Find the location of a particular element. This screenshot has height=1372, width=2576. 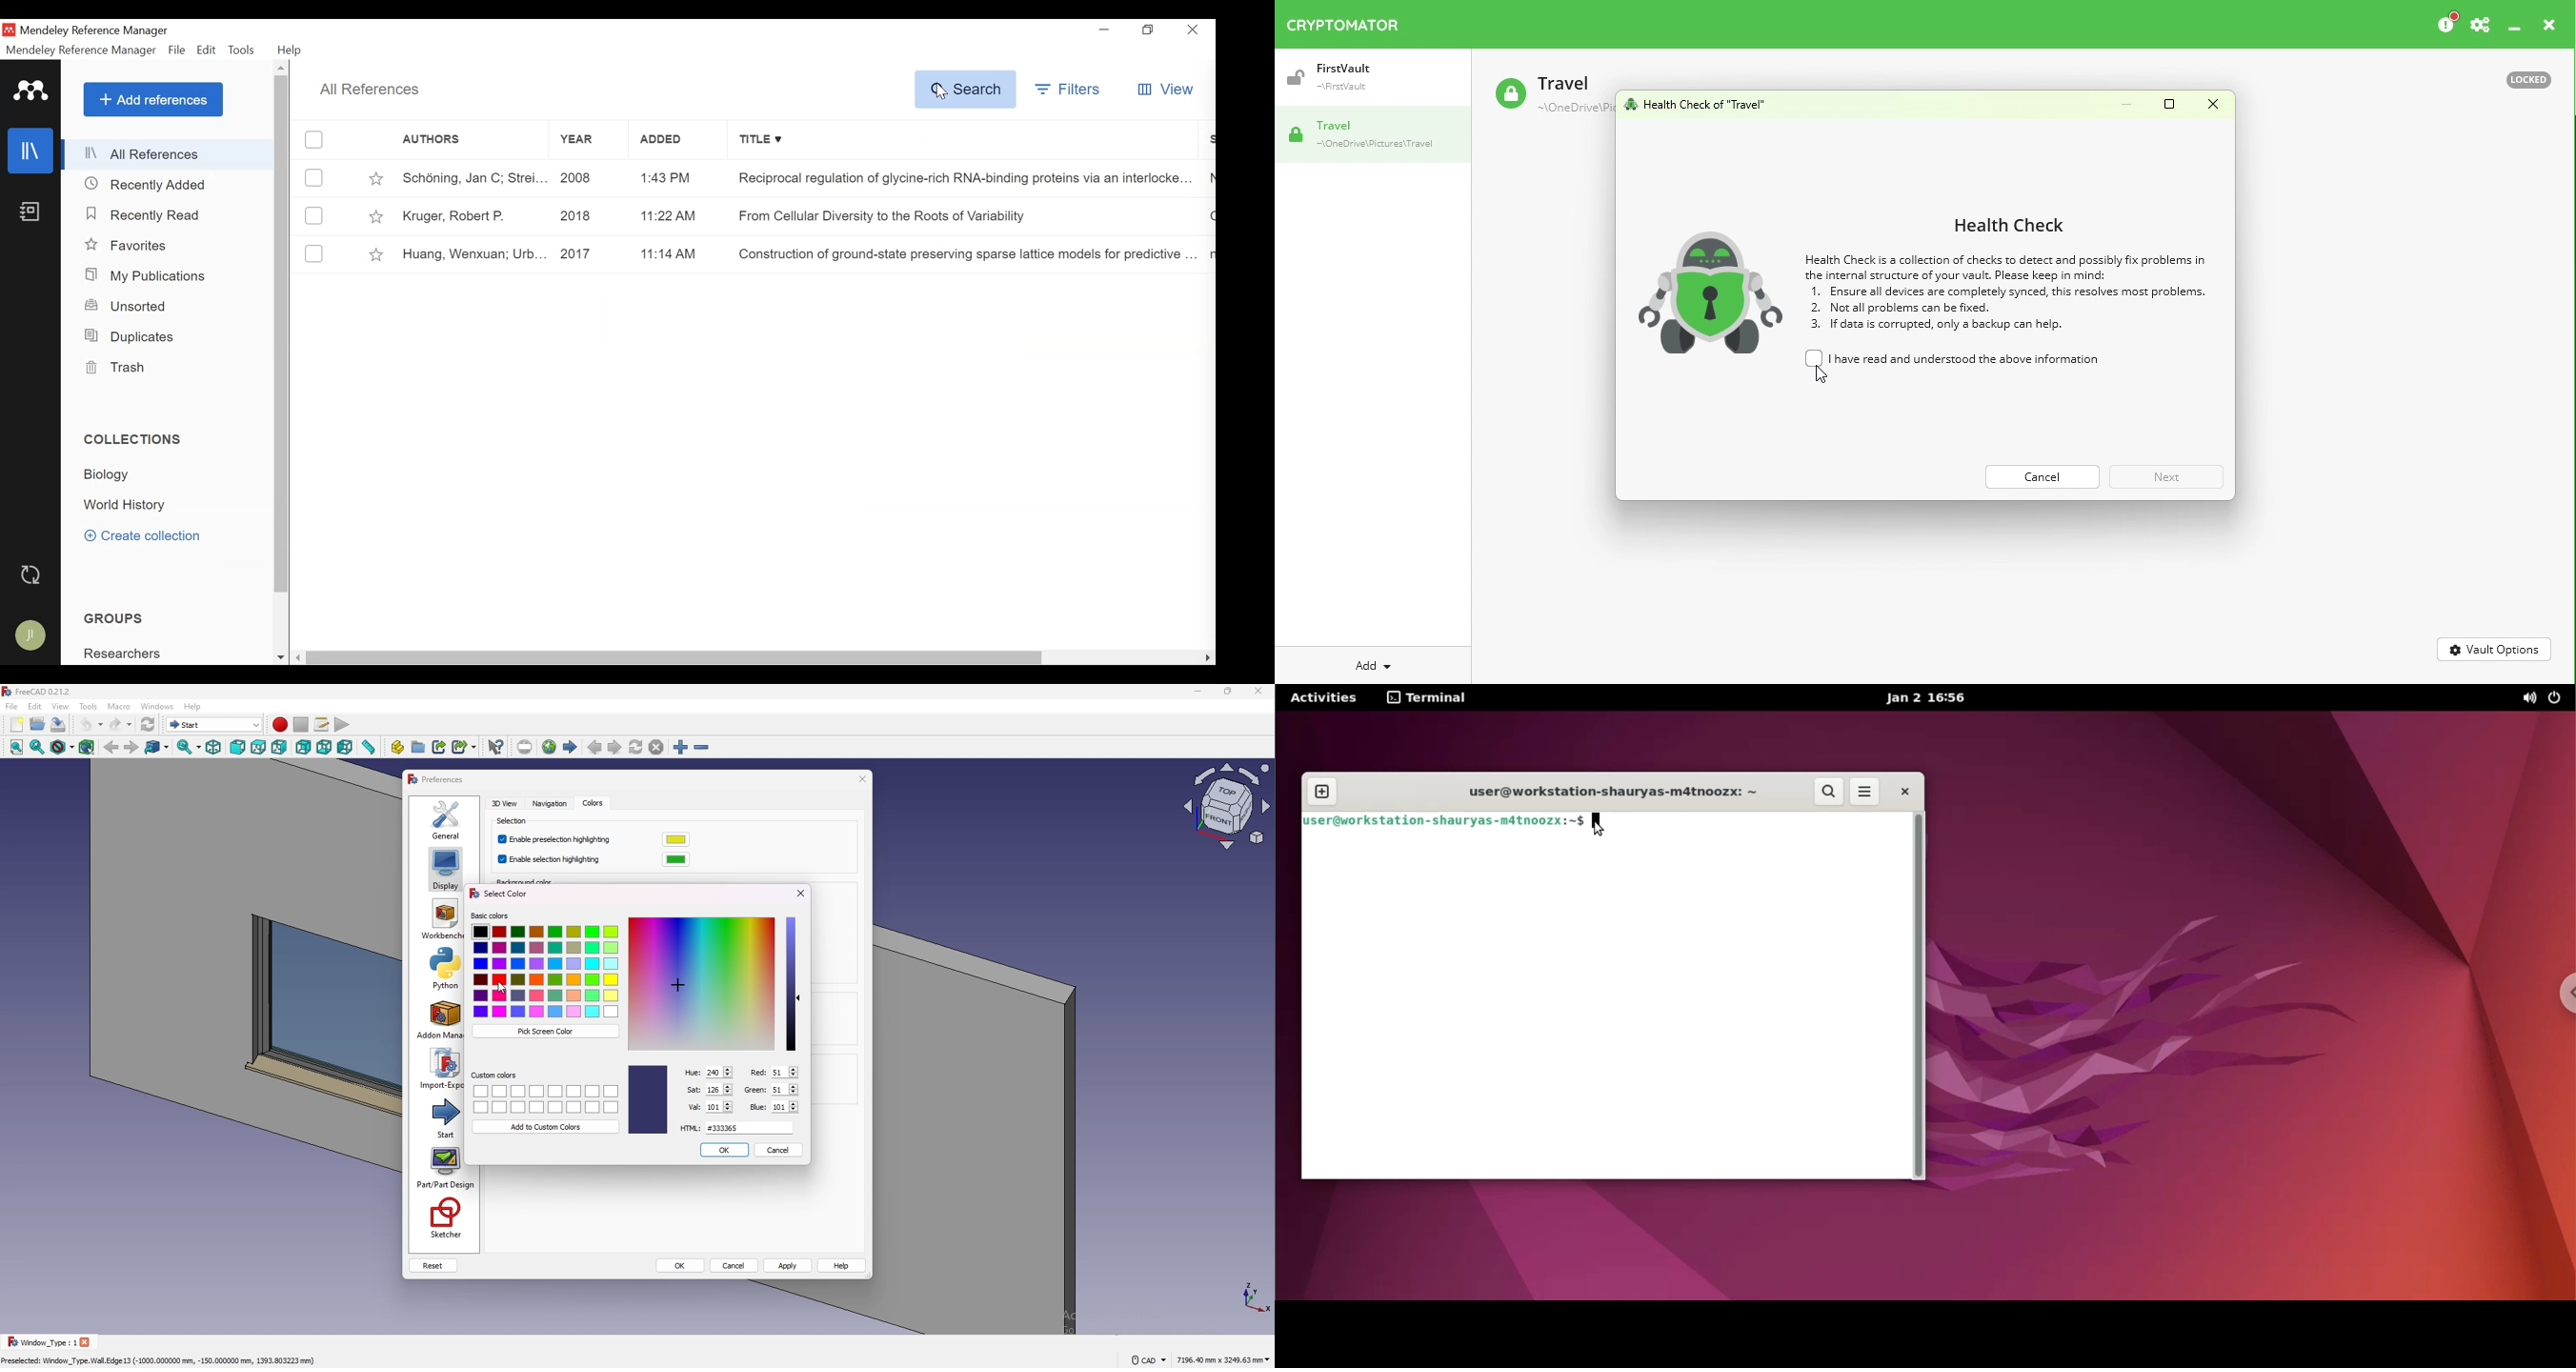

Group is located at coordinates (121, 652).